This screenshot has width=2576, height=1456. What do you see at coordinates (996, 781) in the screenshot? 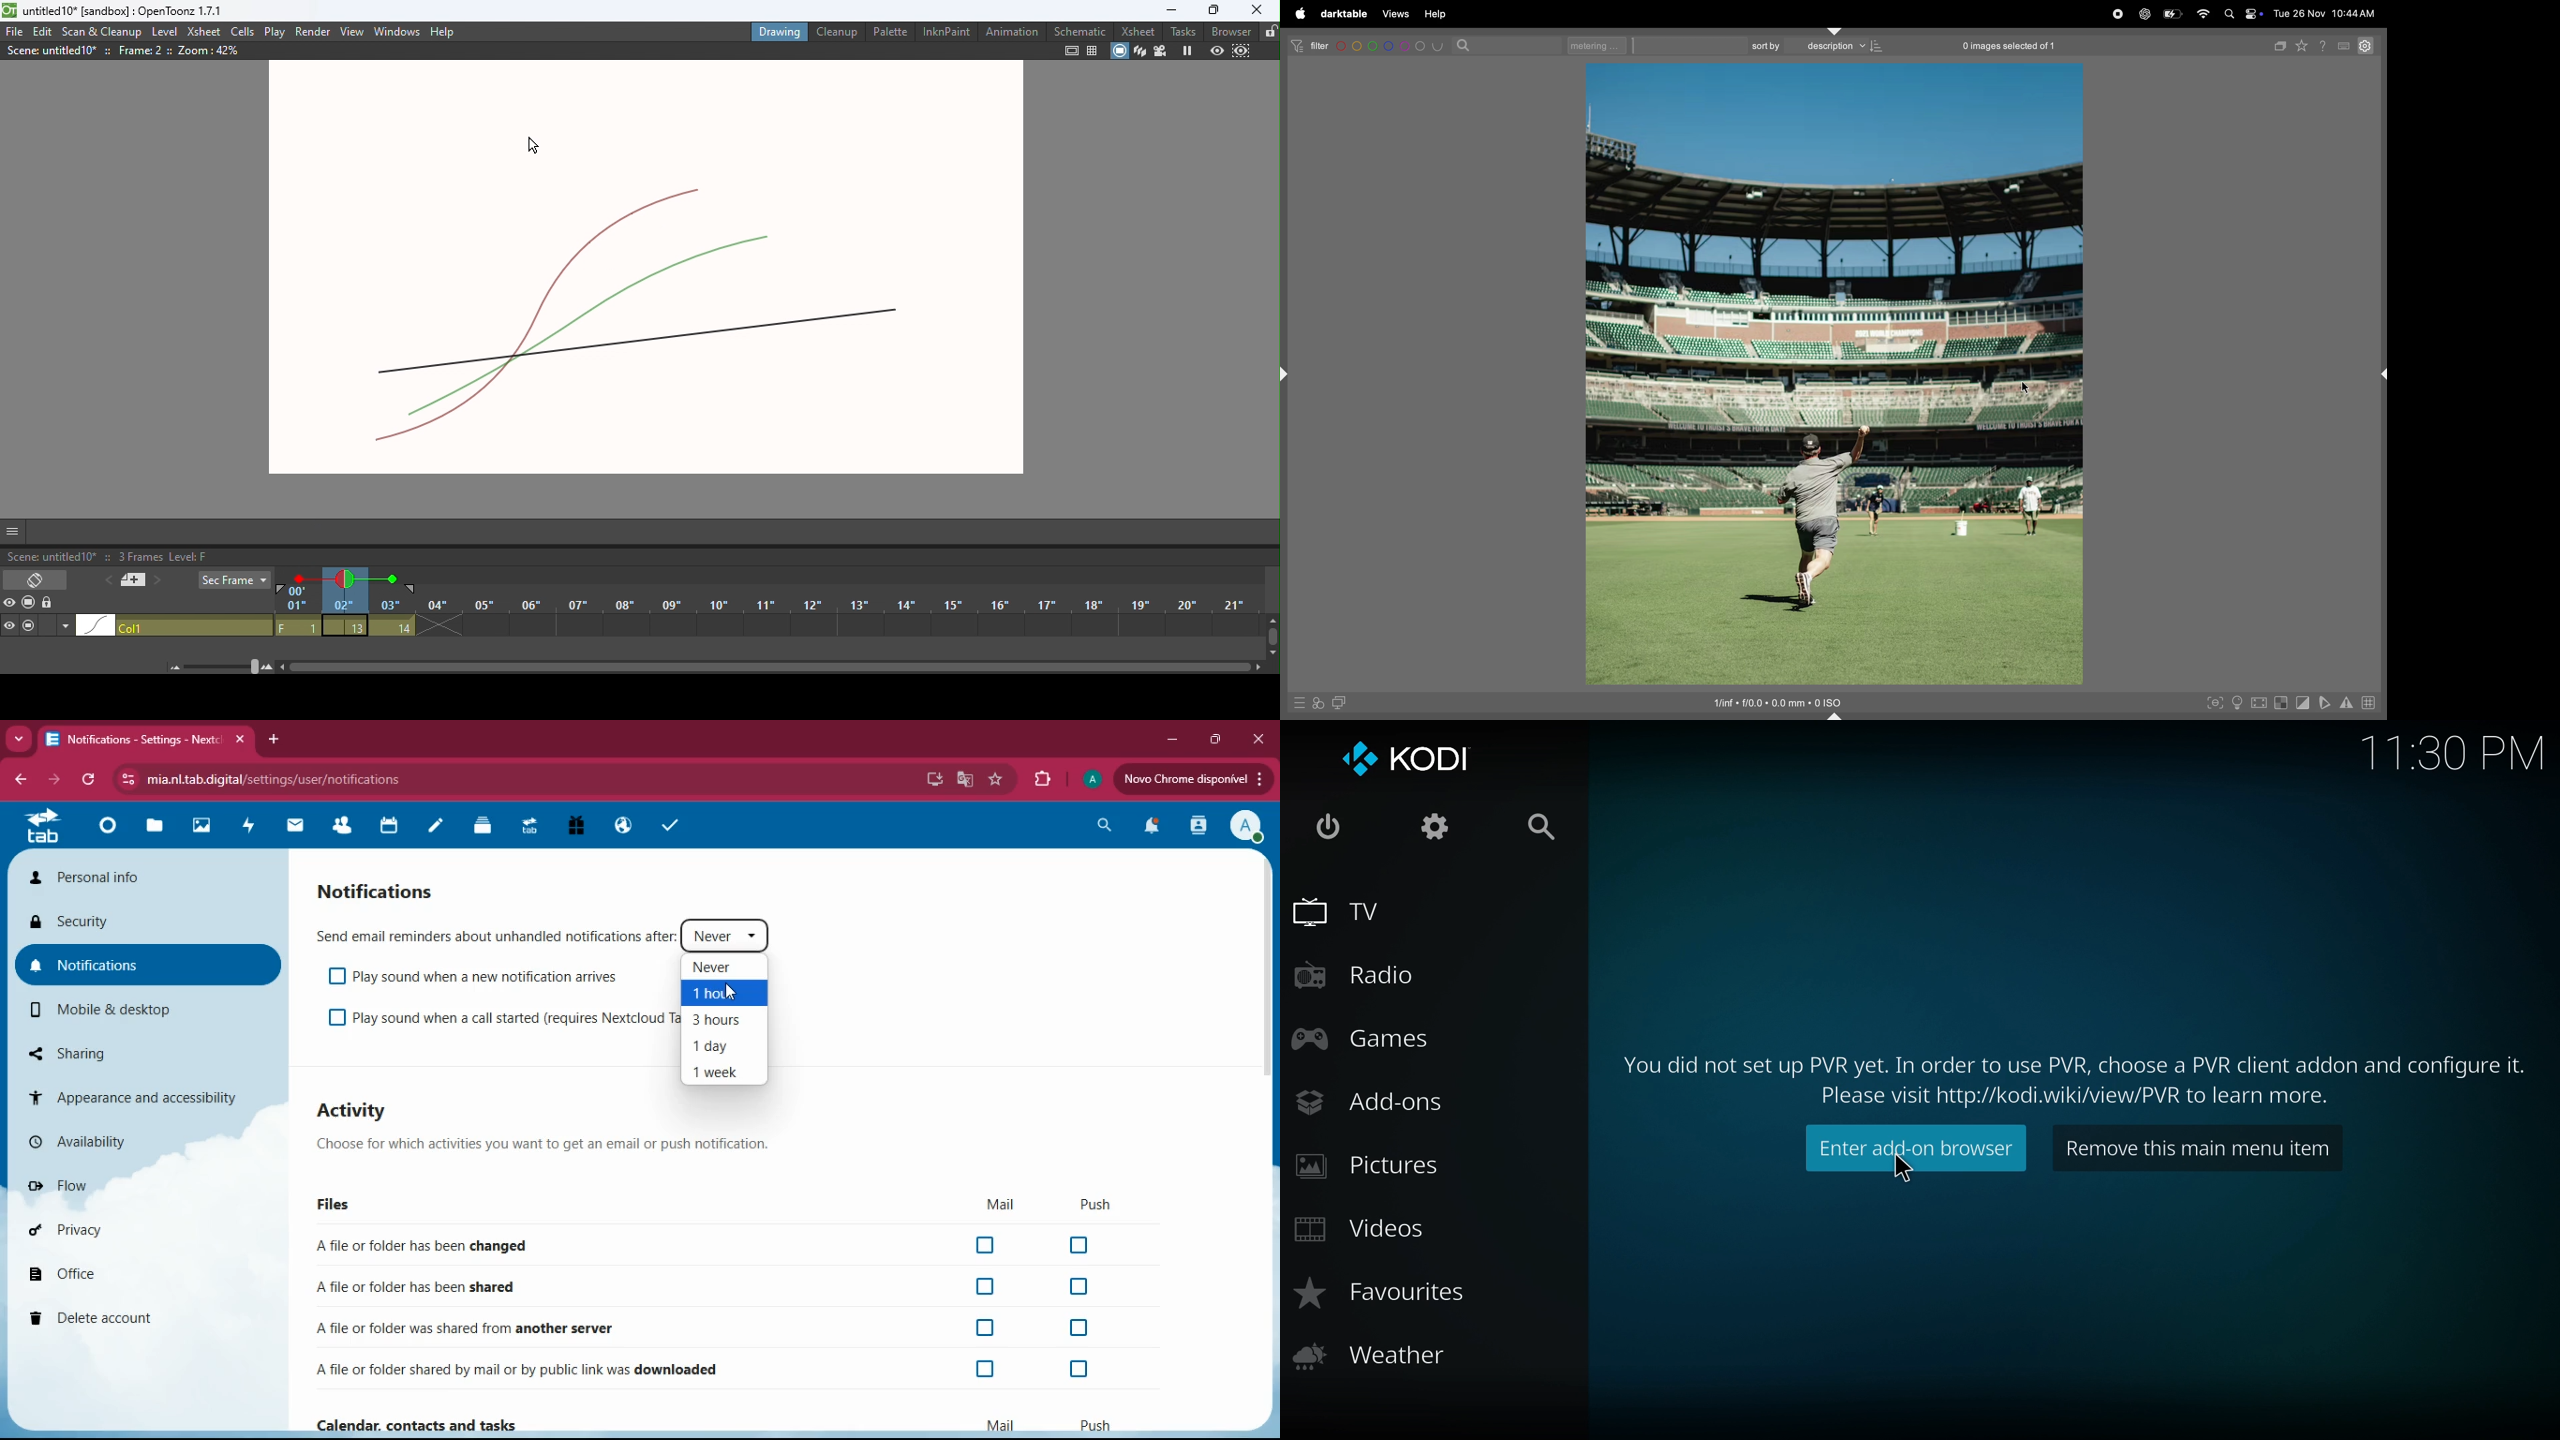
I see `favorite` at bounding box center [996, 781].